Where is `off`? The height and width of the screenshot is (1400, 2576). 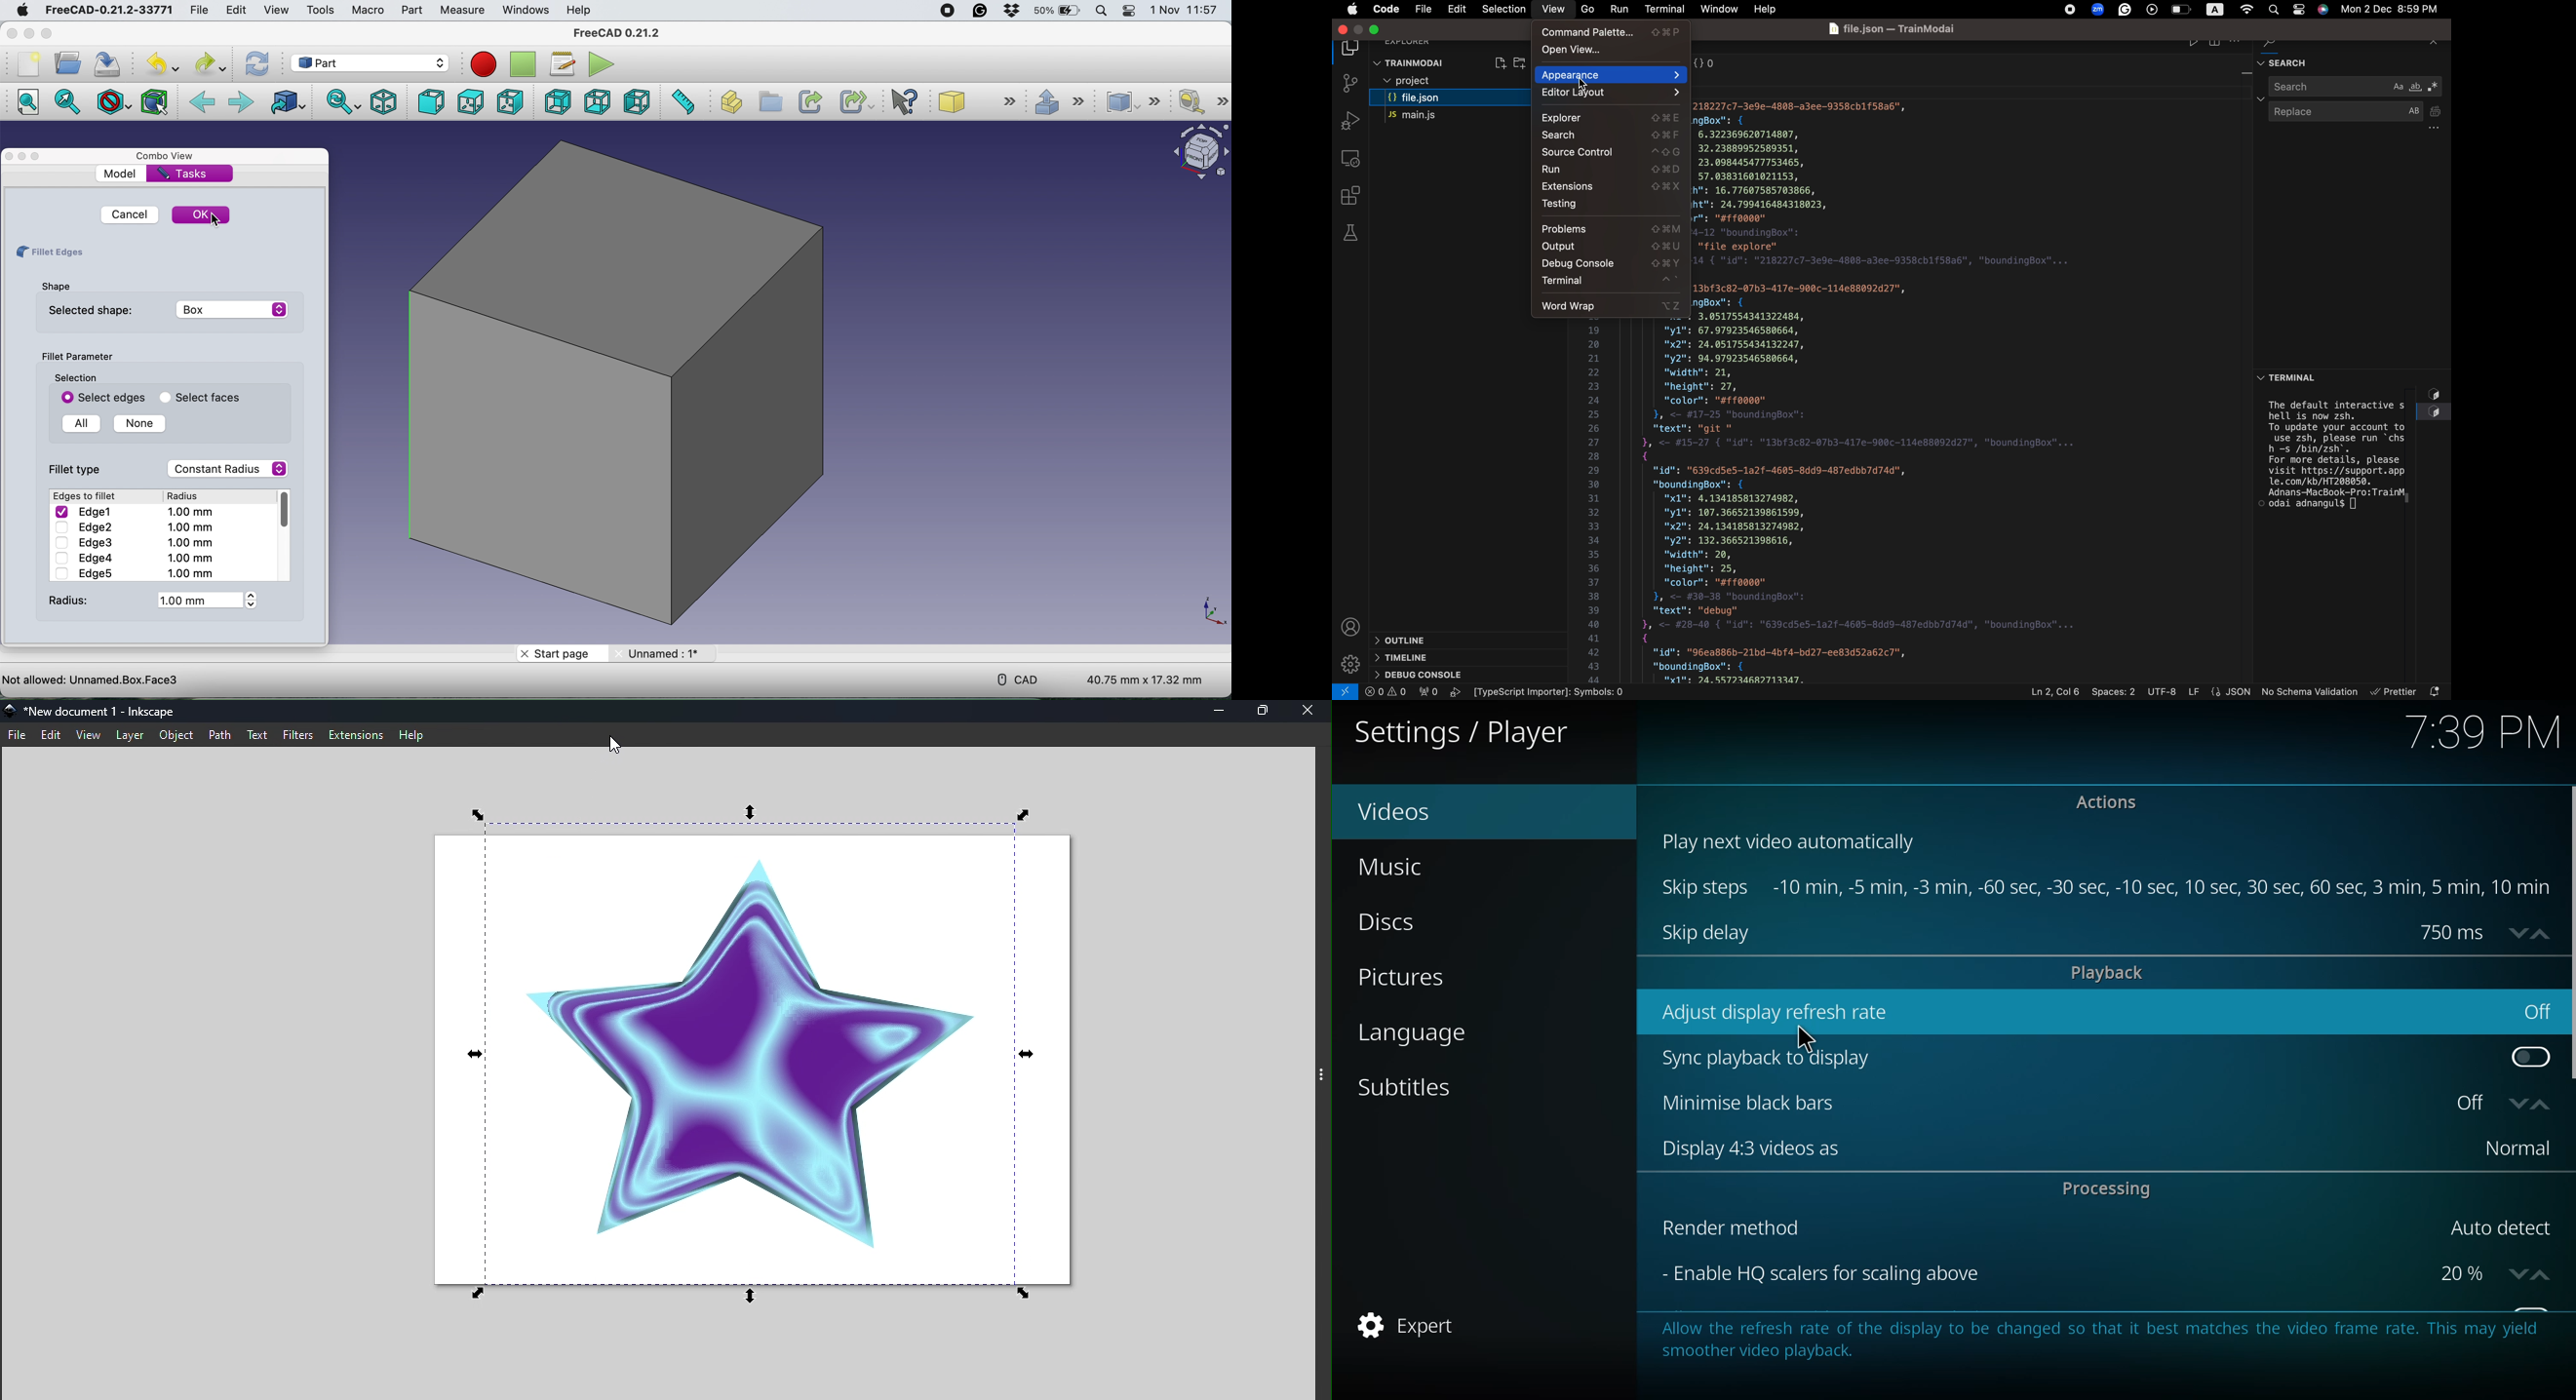
off is located at coordinates (2499, 1102).